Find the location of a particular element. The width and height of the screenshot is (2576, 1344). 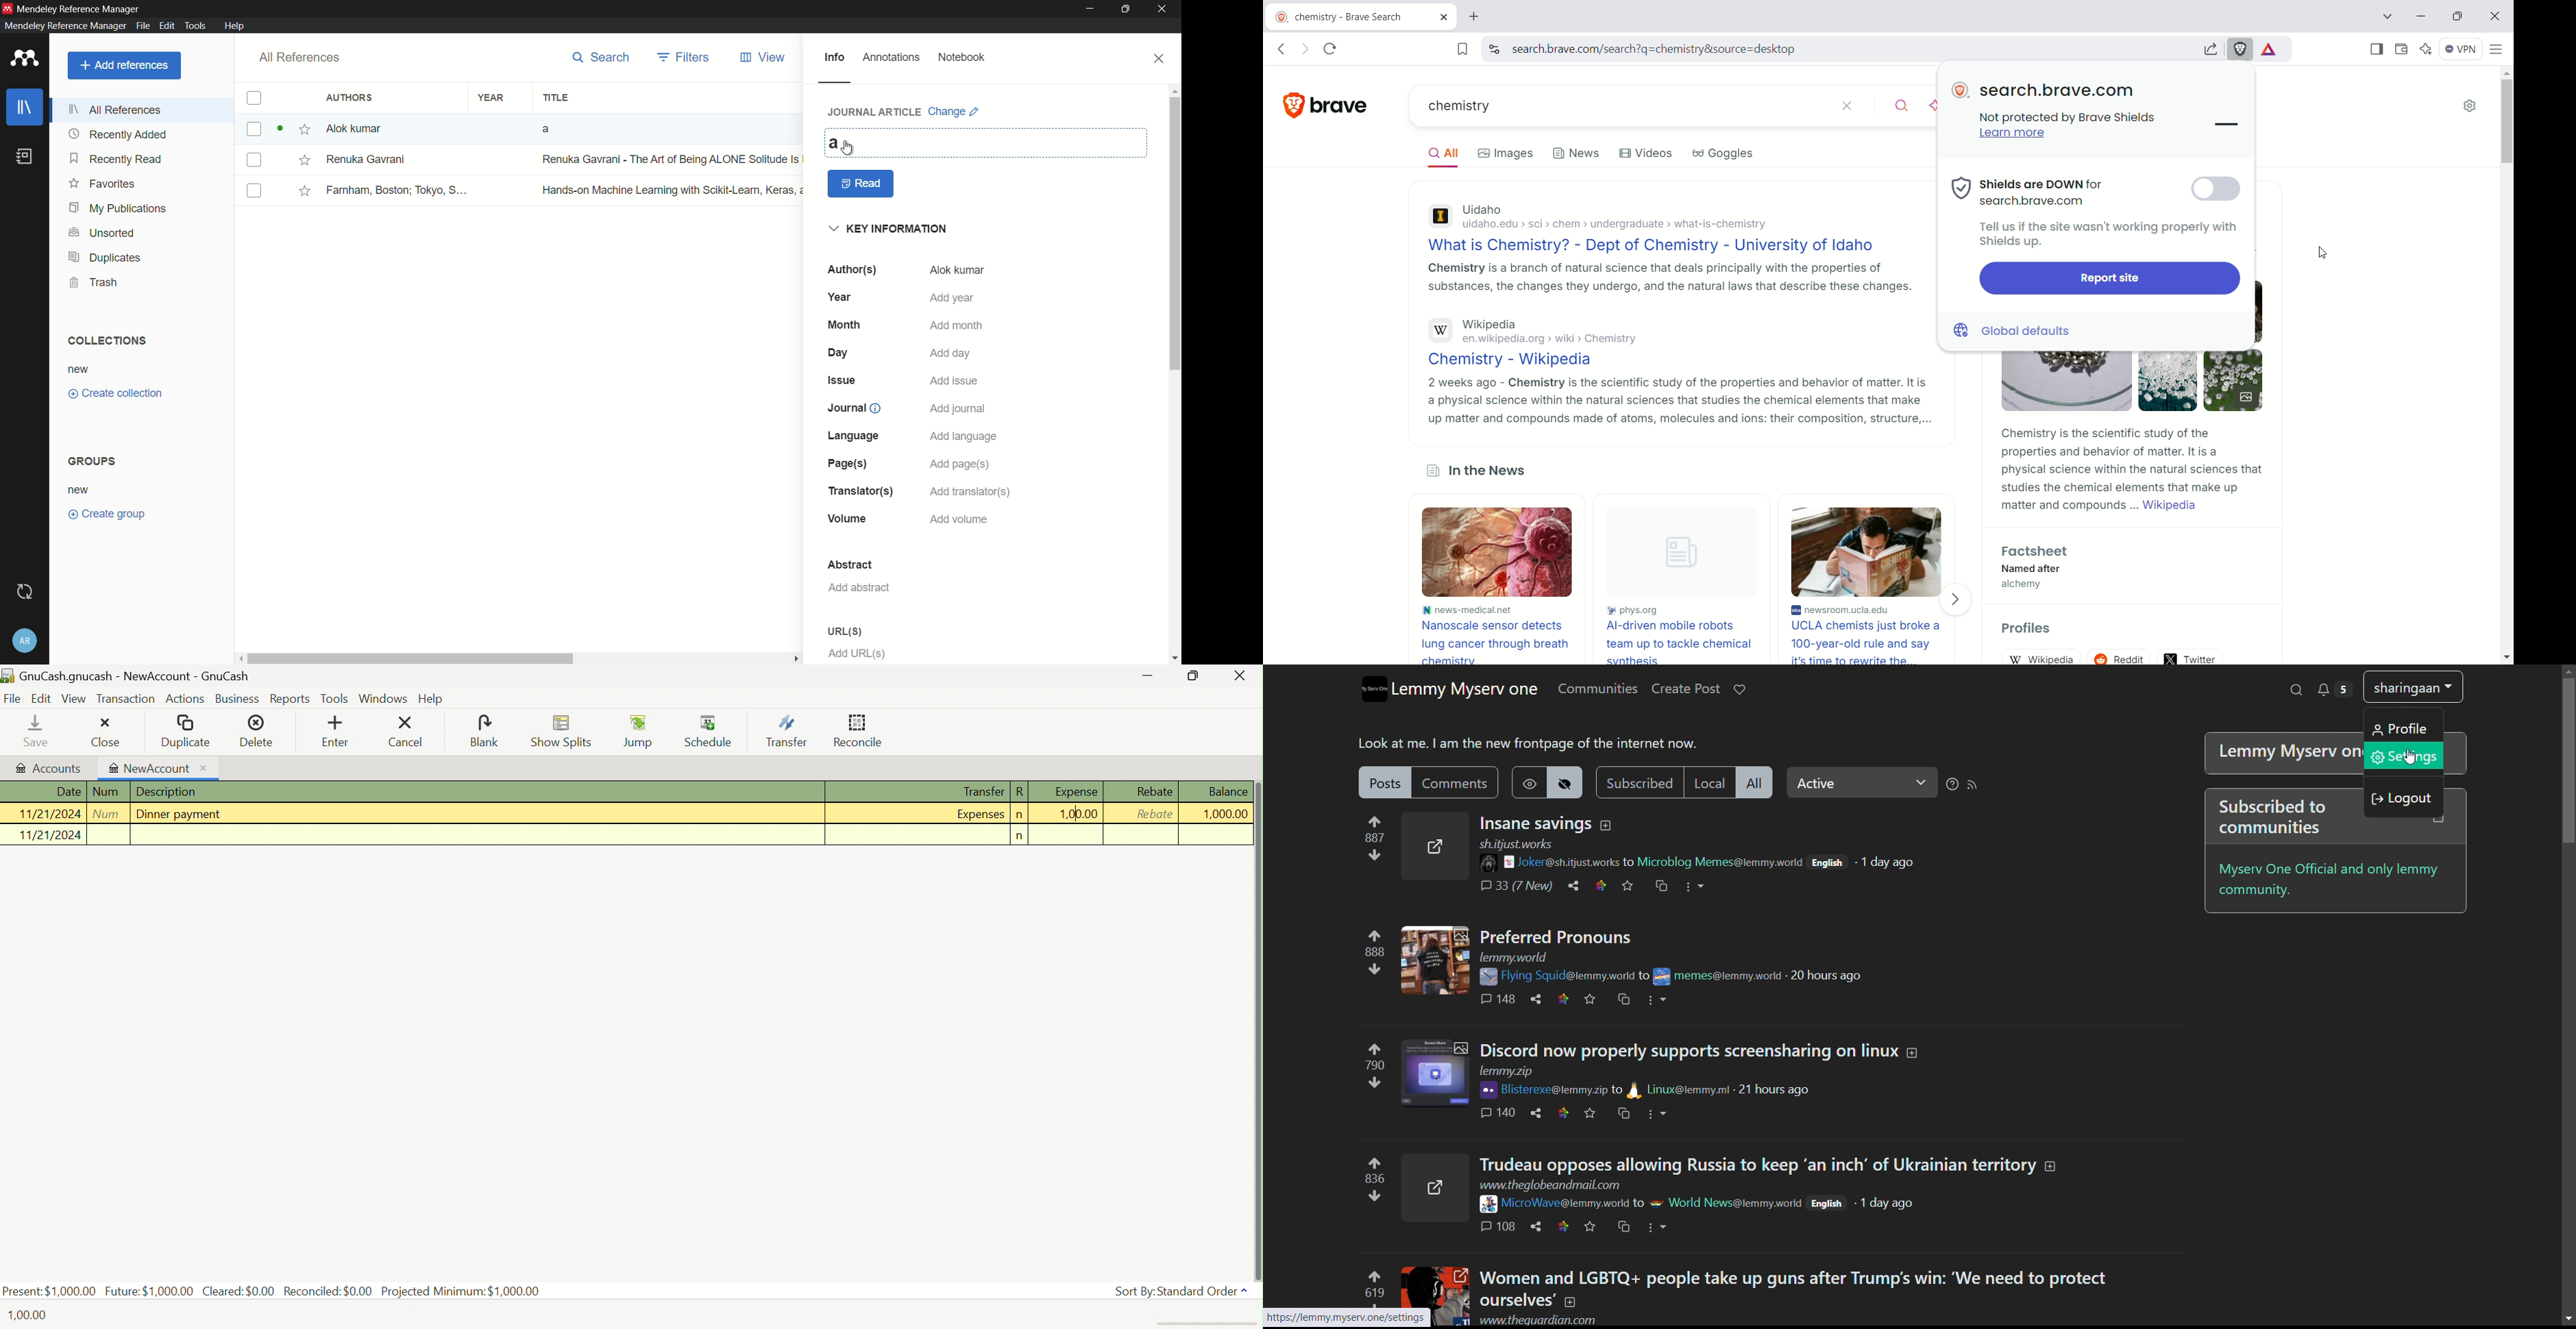

sorting help is located at coordinates (1952, 783).